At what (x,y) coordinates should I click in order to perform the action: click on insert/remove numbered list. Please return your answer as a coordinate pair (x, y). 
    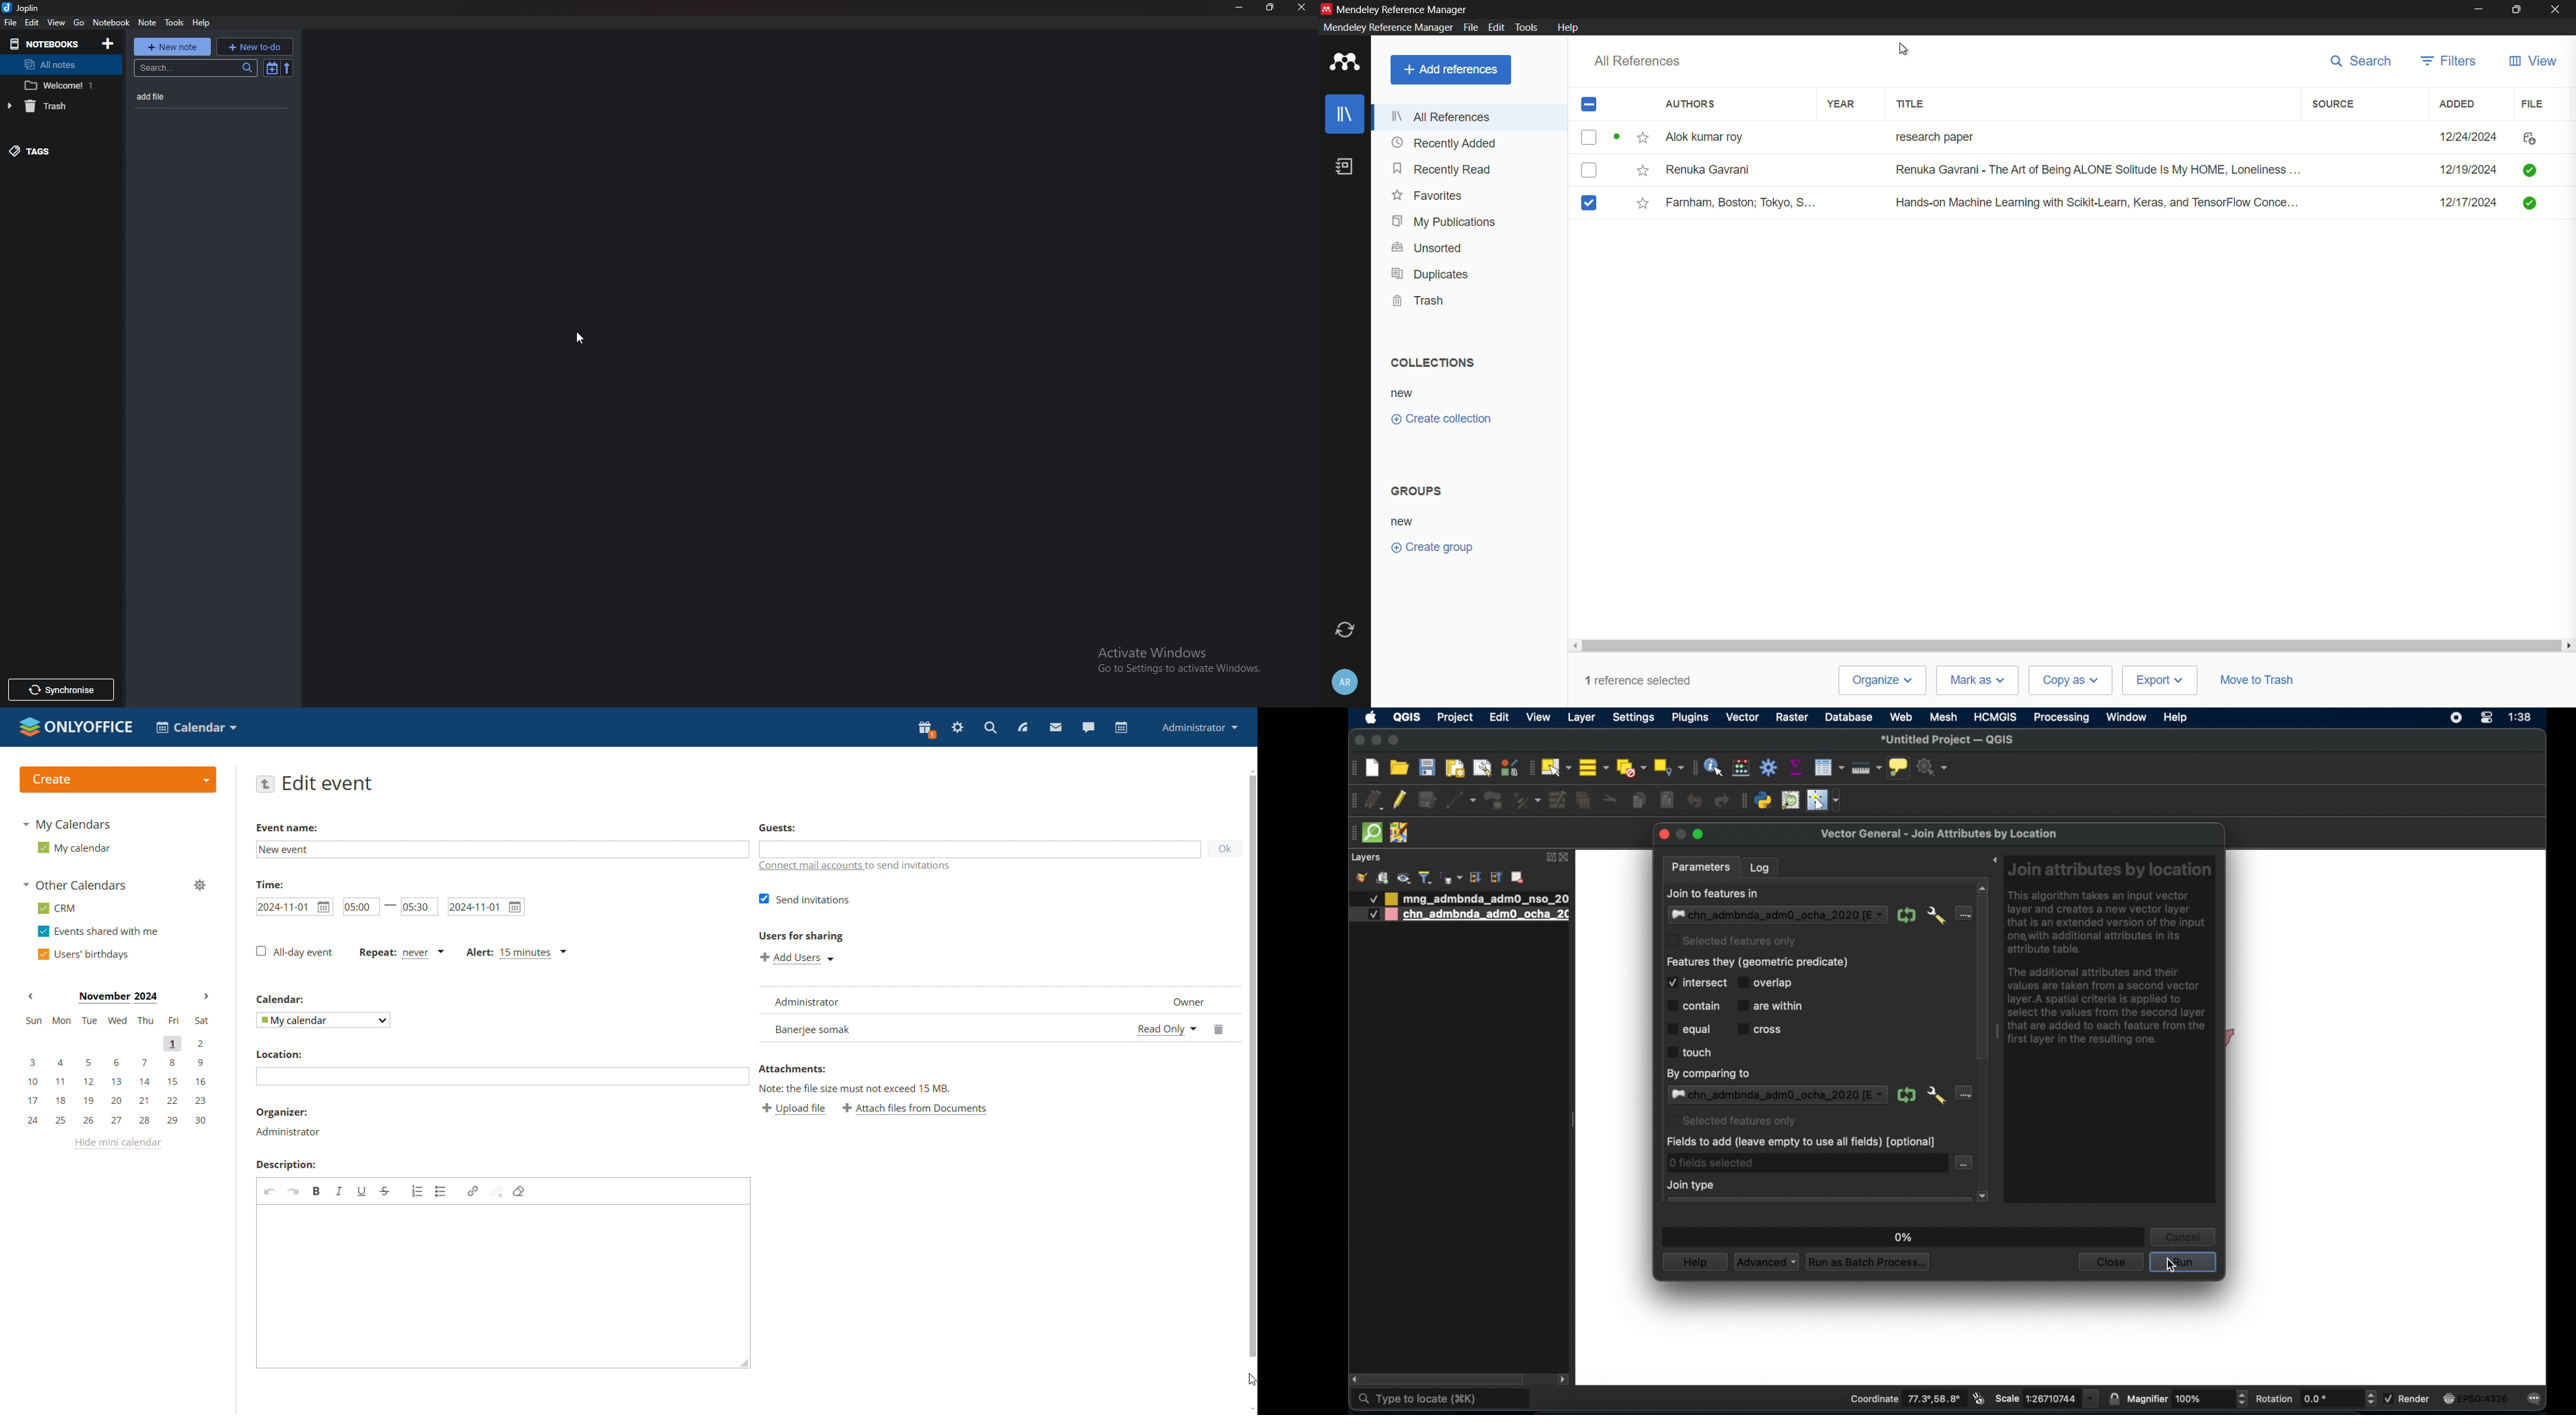
    Looking at the image, I should click on (418, 1191).